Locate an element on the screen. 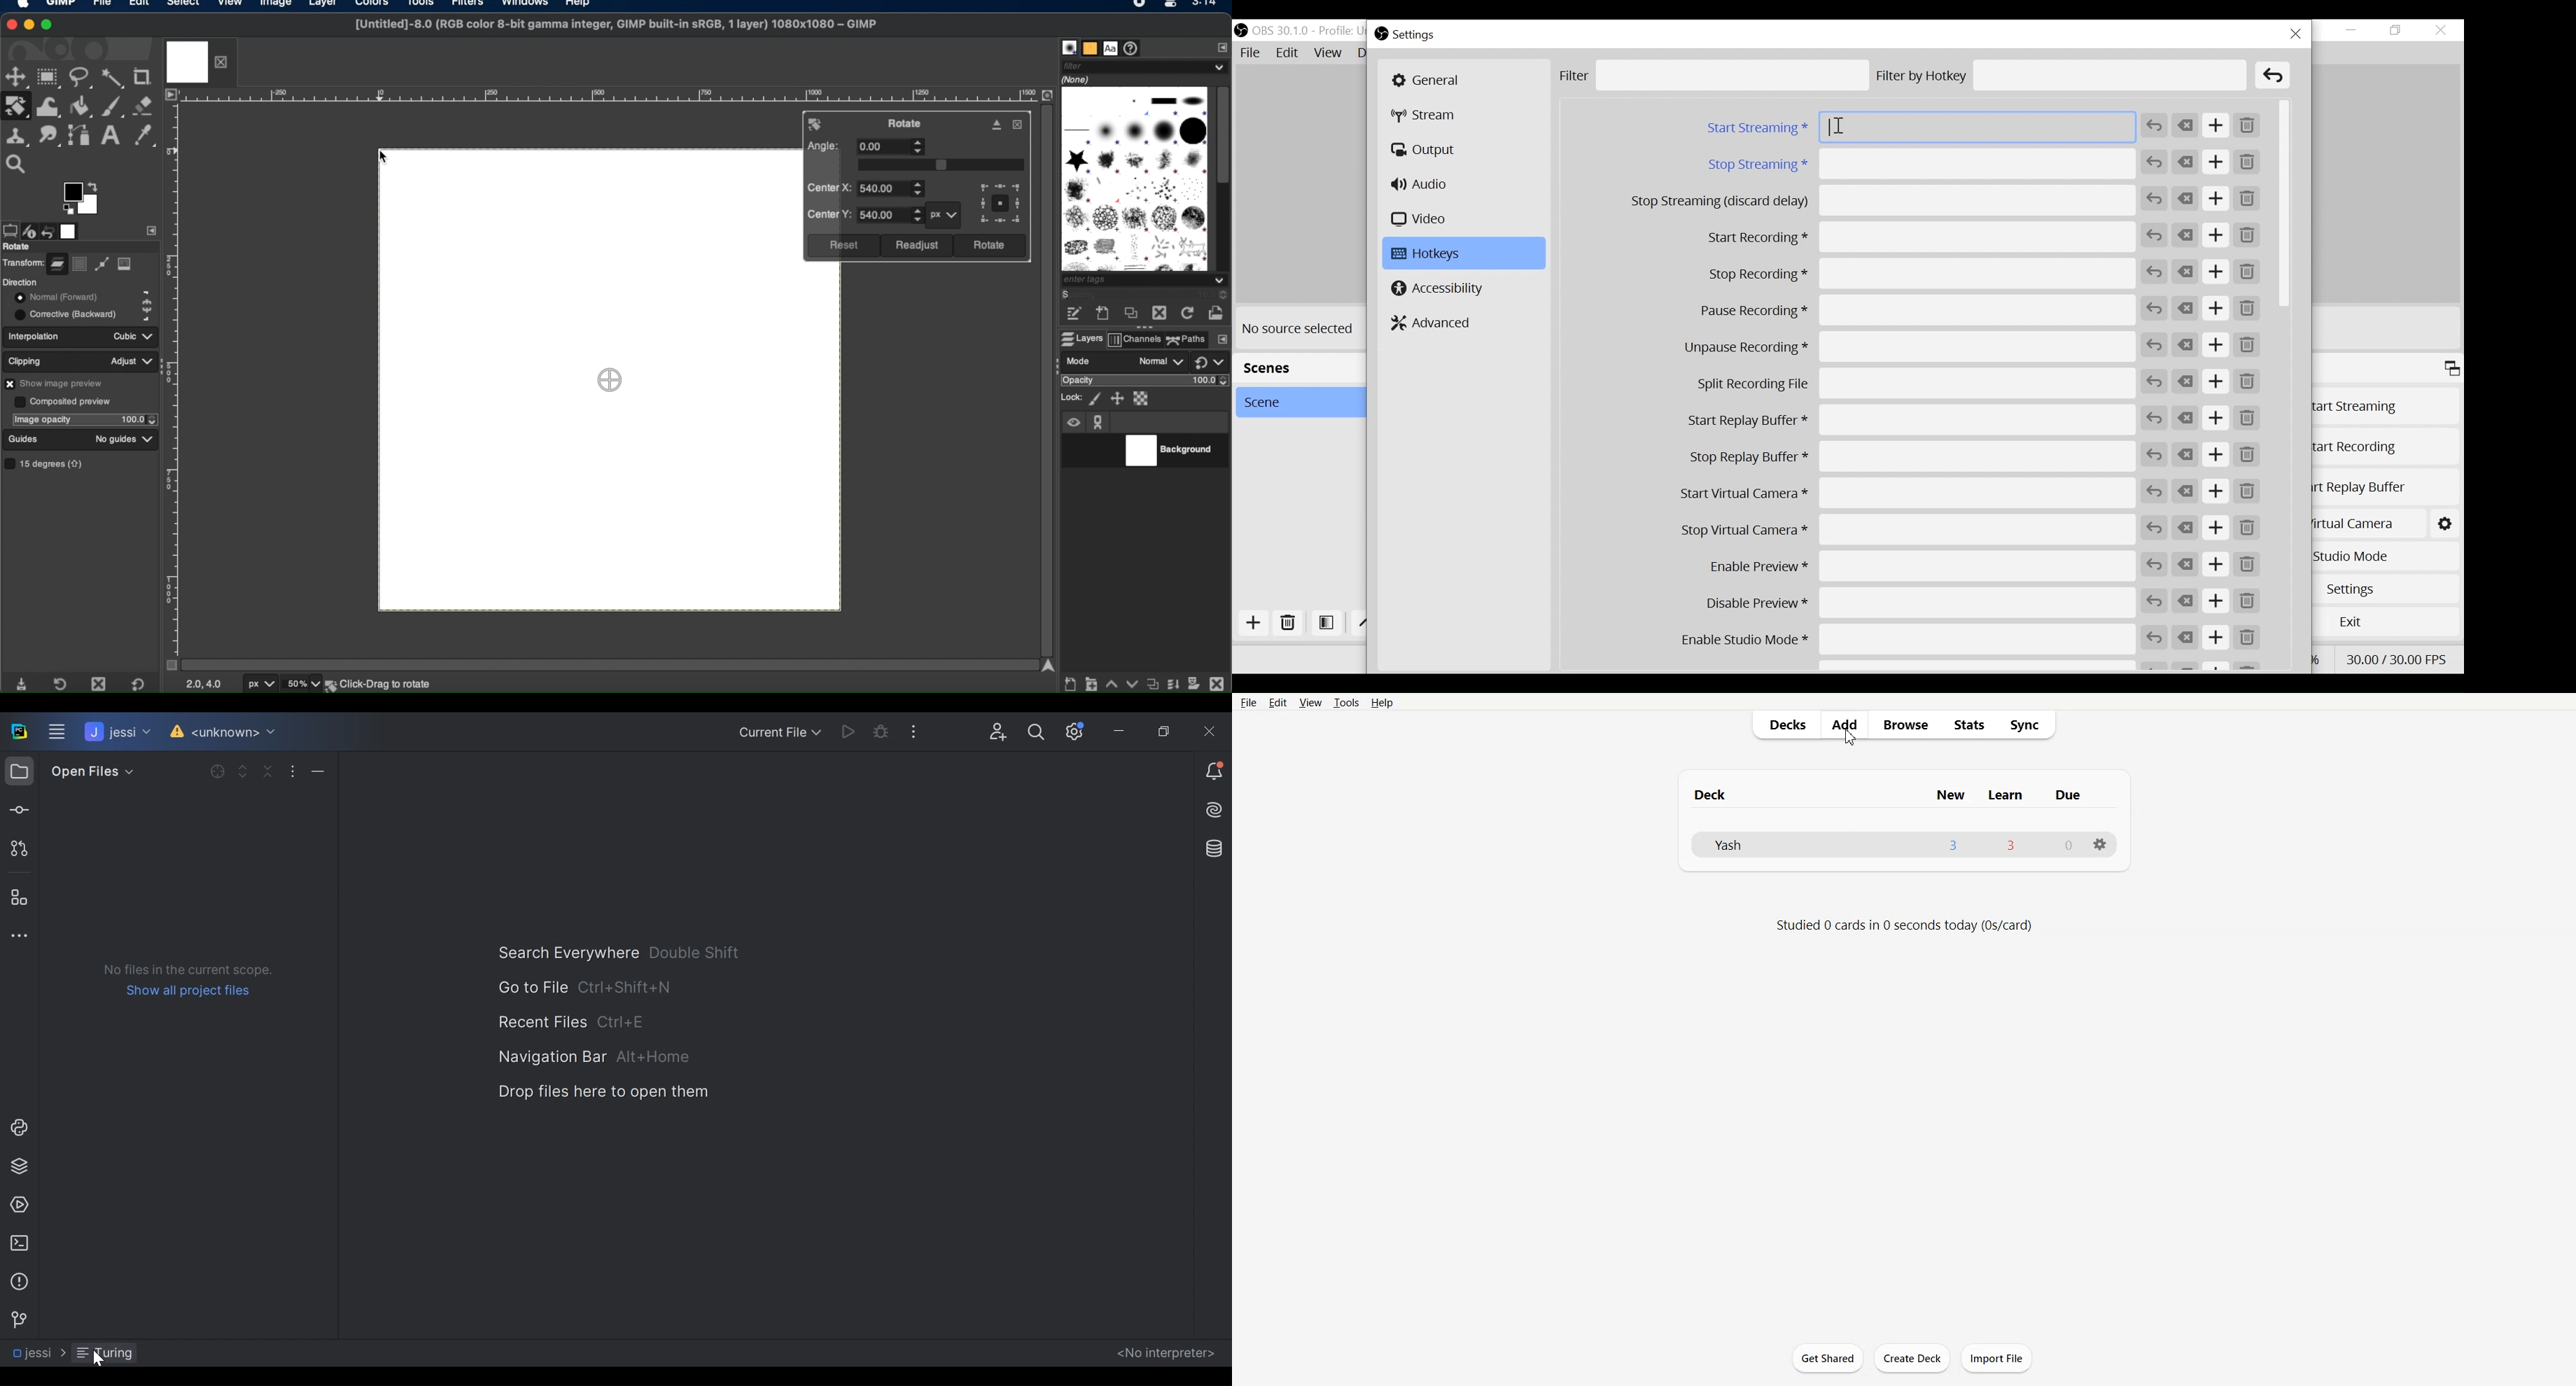 This screenshot has width=2576, height=1400. Settings is located at coordinates (1079, 731).